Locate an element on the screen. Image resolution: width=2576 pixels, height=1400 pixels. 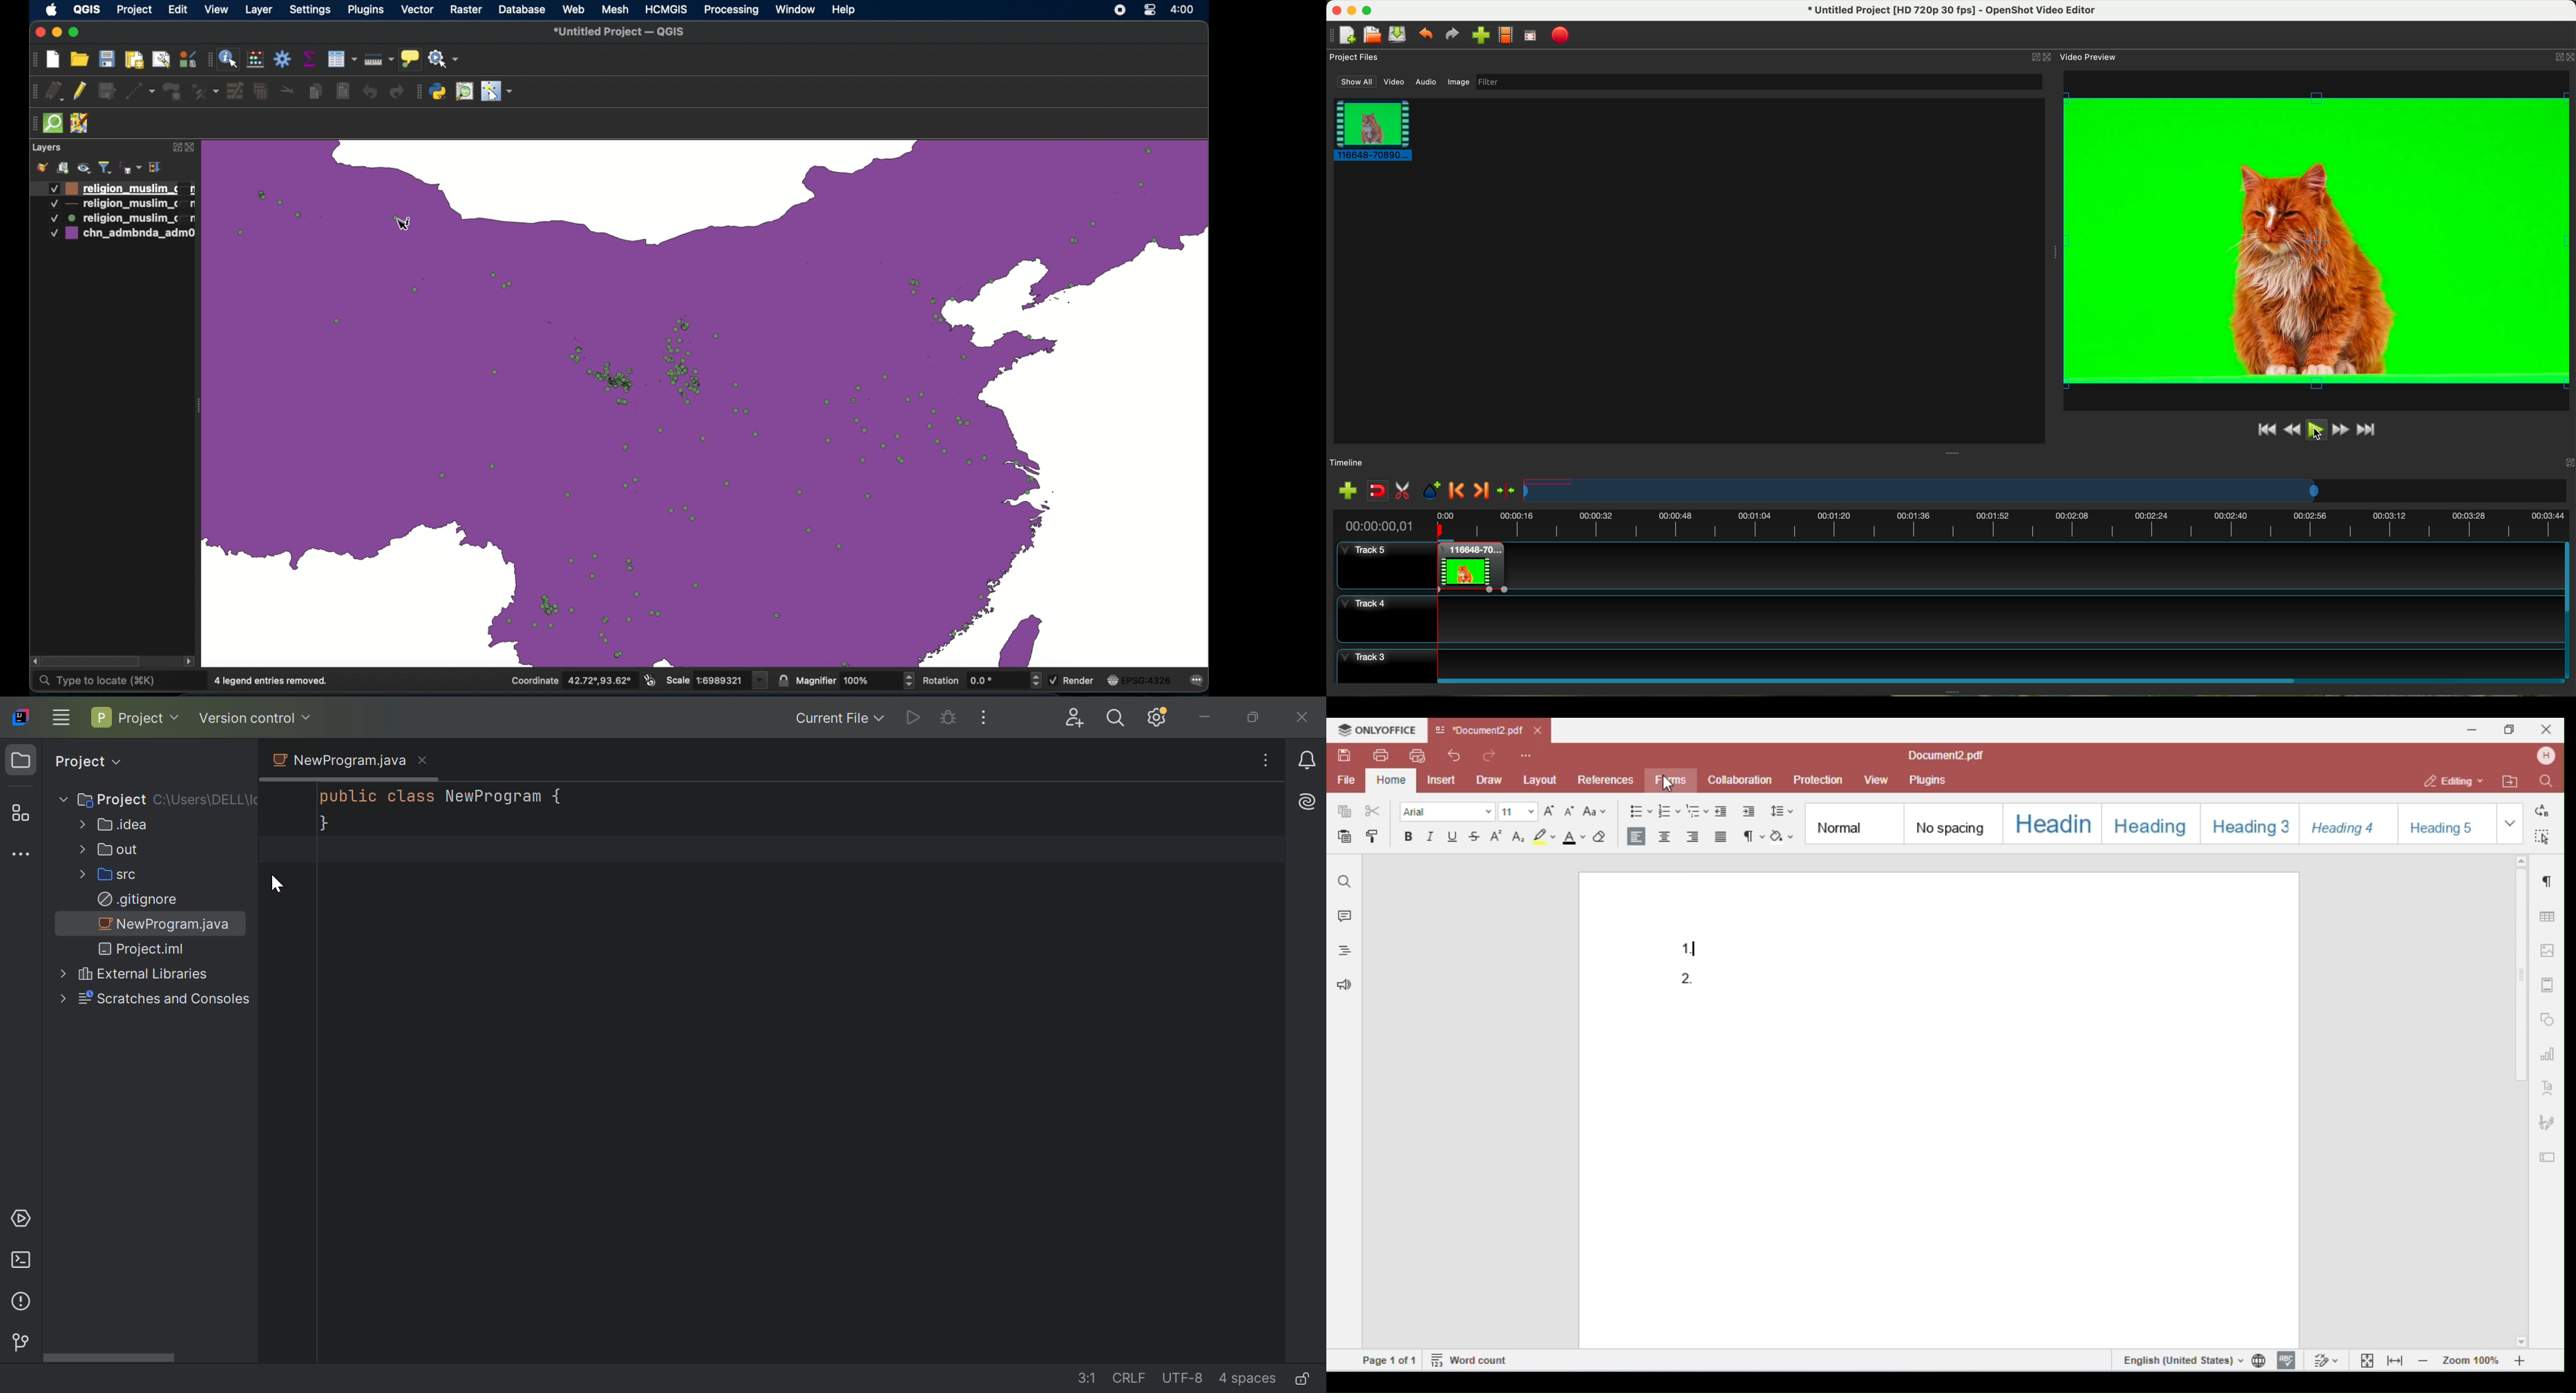
center the timeline on the playhead is located at coordinates (1507, 491).